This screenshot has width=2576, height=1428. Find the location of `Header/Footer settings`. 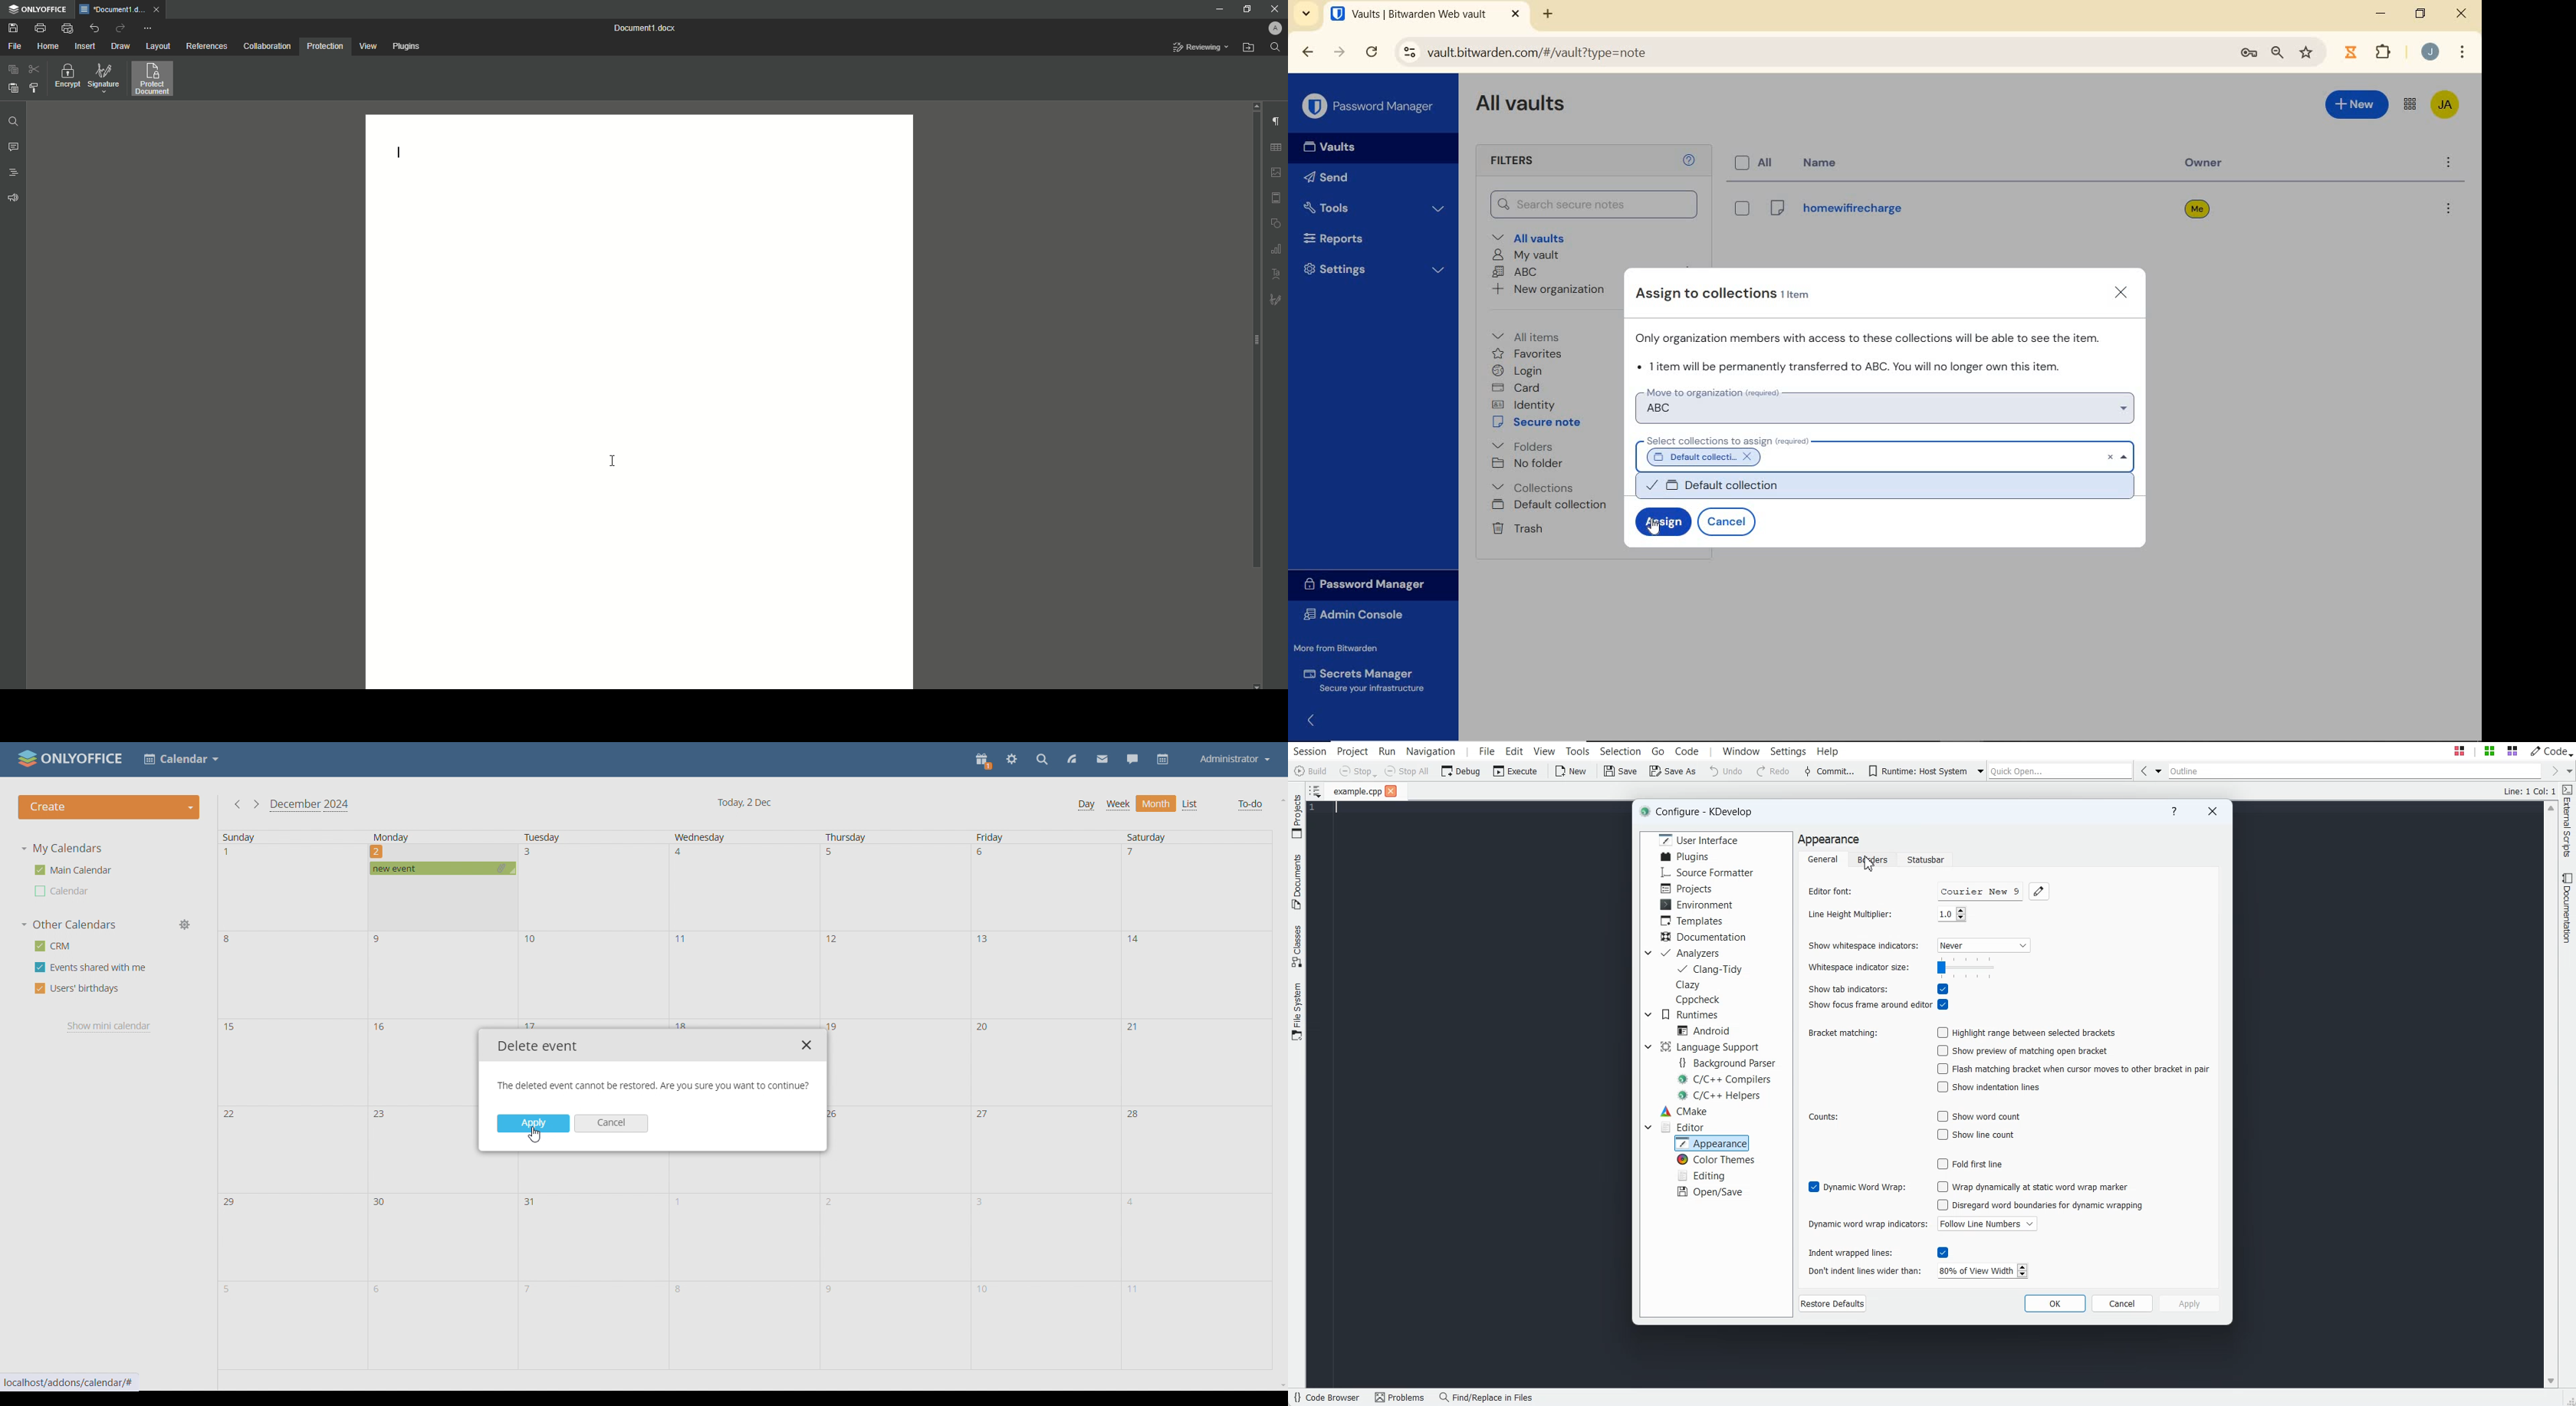

Header/Footer settings is located at coordinates (1277, 198).